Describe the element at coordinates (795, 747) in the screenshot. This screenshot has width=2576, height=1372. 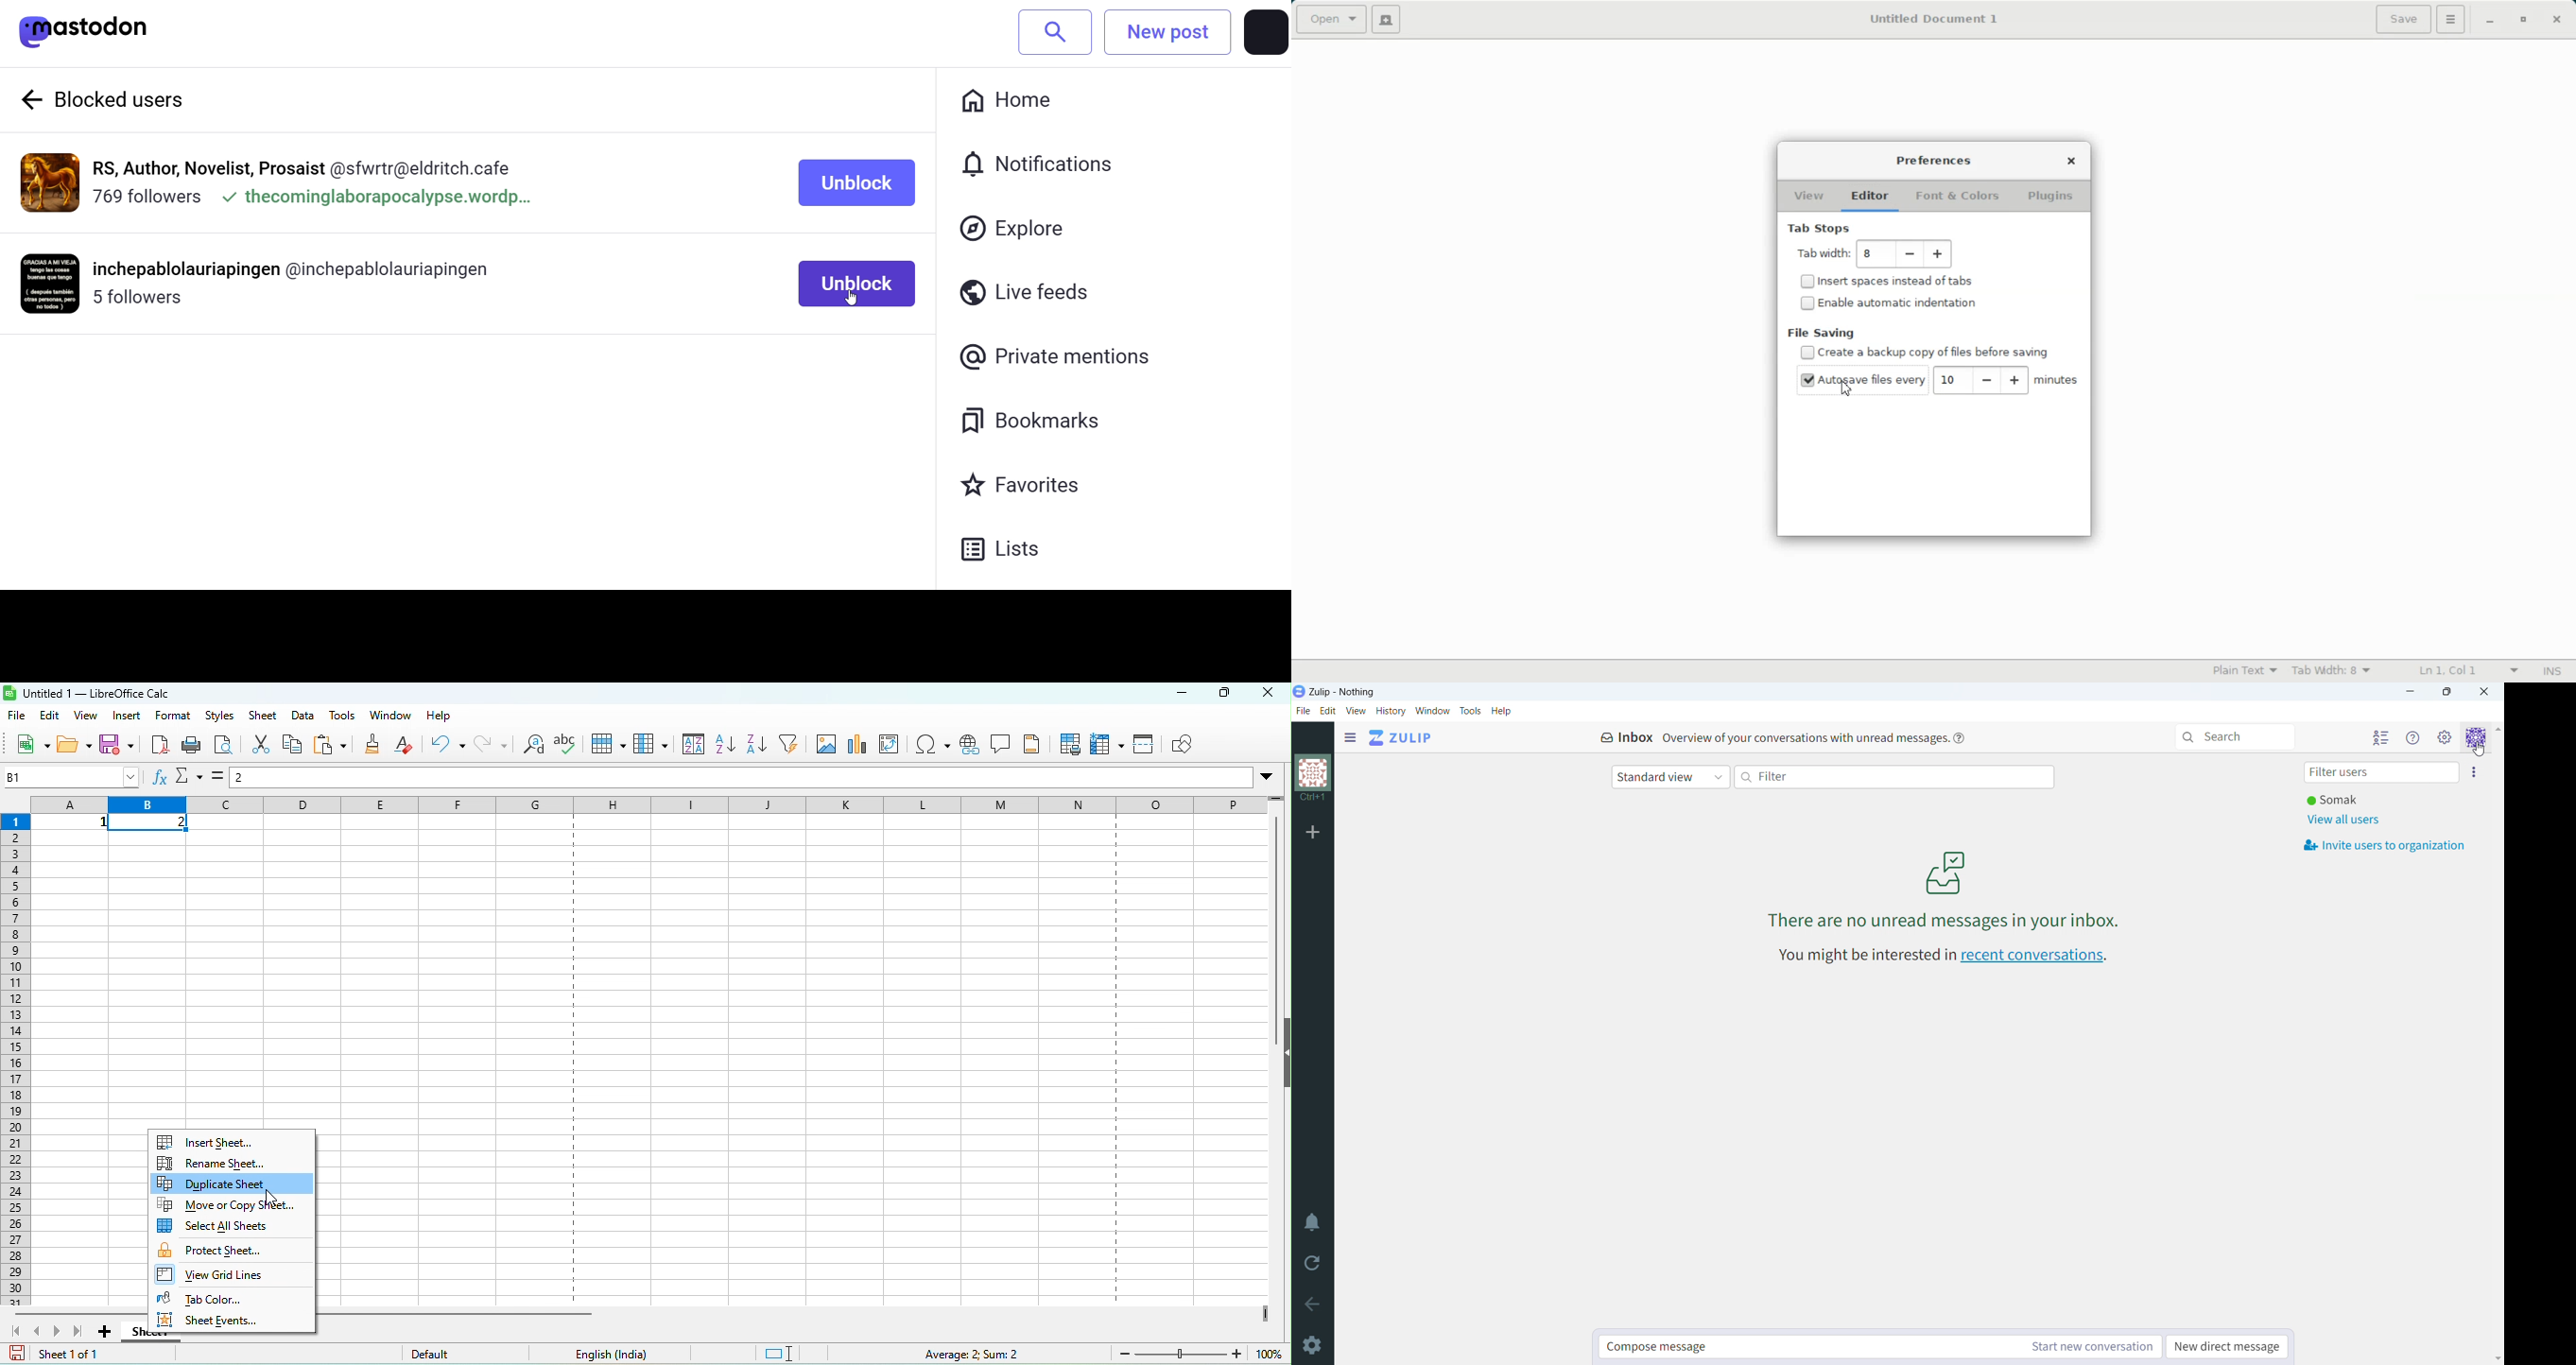
I see `auto filter` at that location.